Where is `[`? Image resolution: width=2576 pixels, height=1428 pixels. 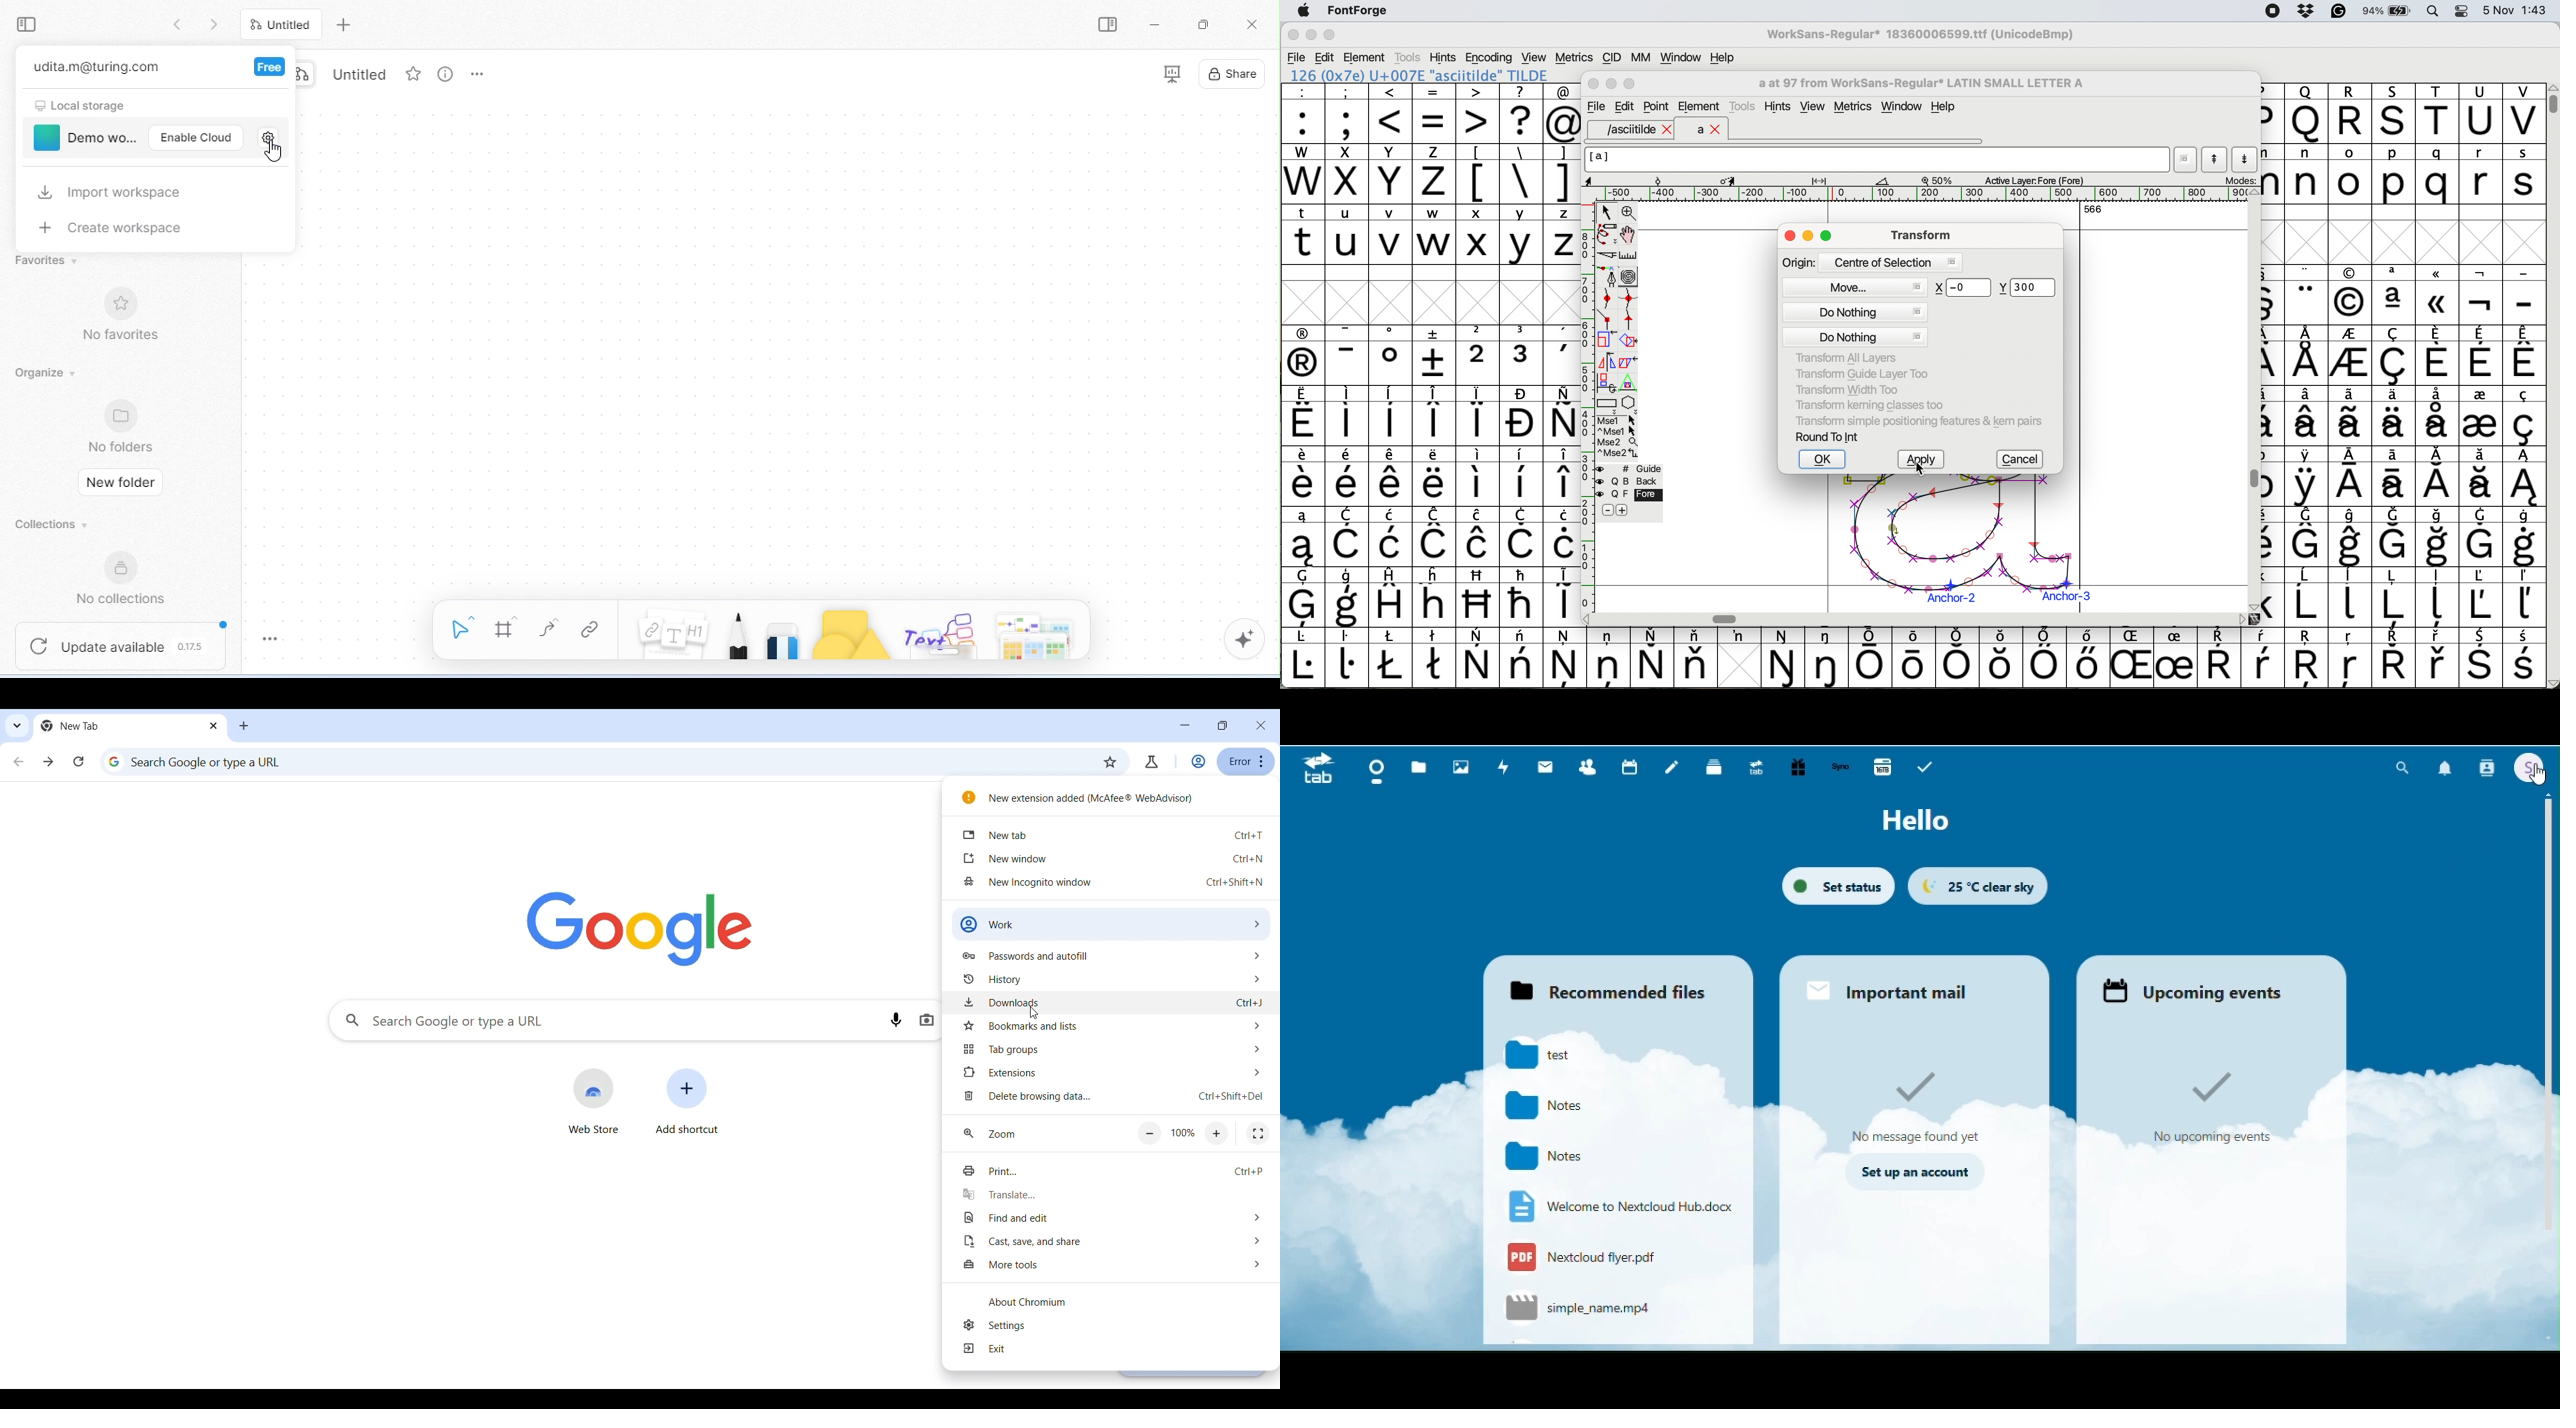 [ is located at coordinates (1478, 174).